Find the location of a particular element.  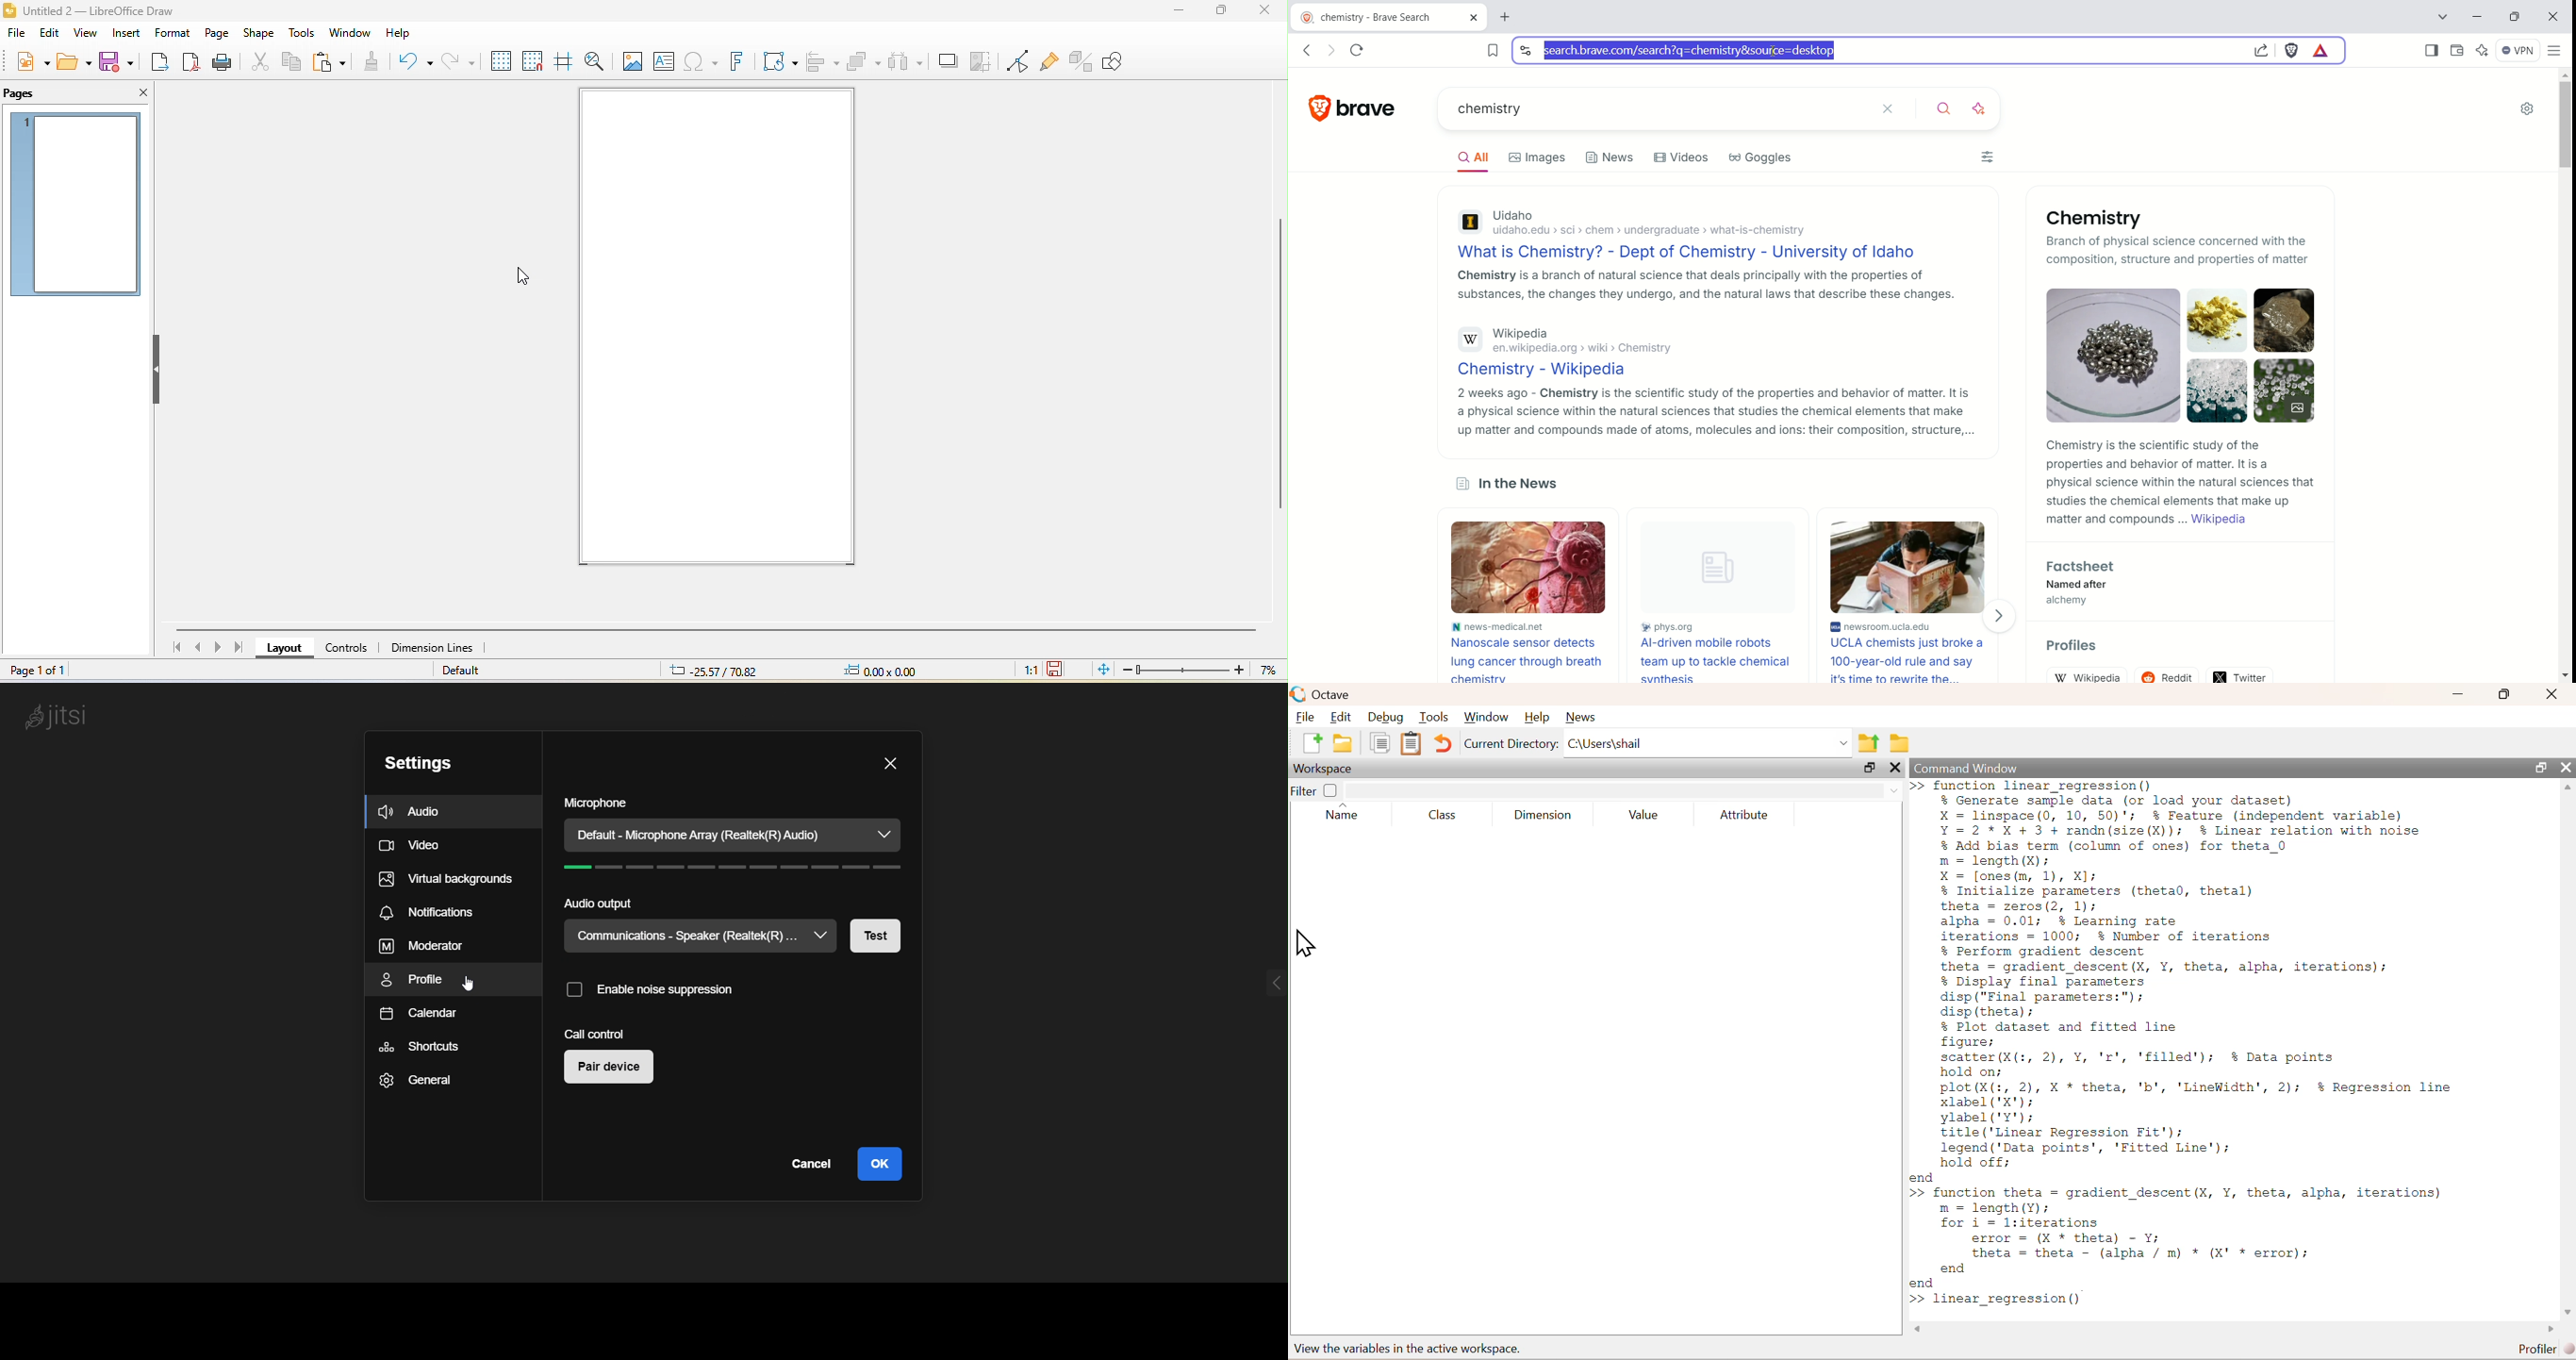

speaker dropdown is located at coordinates (824, 934).